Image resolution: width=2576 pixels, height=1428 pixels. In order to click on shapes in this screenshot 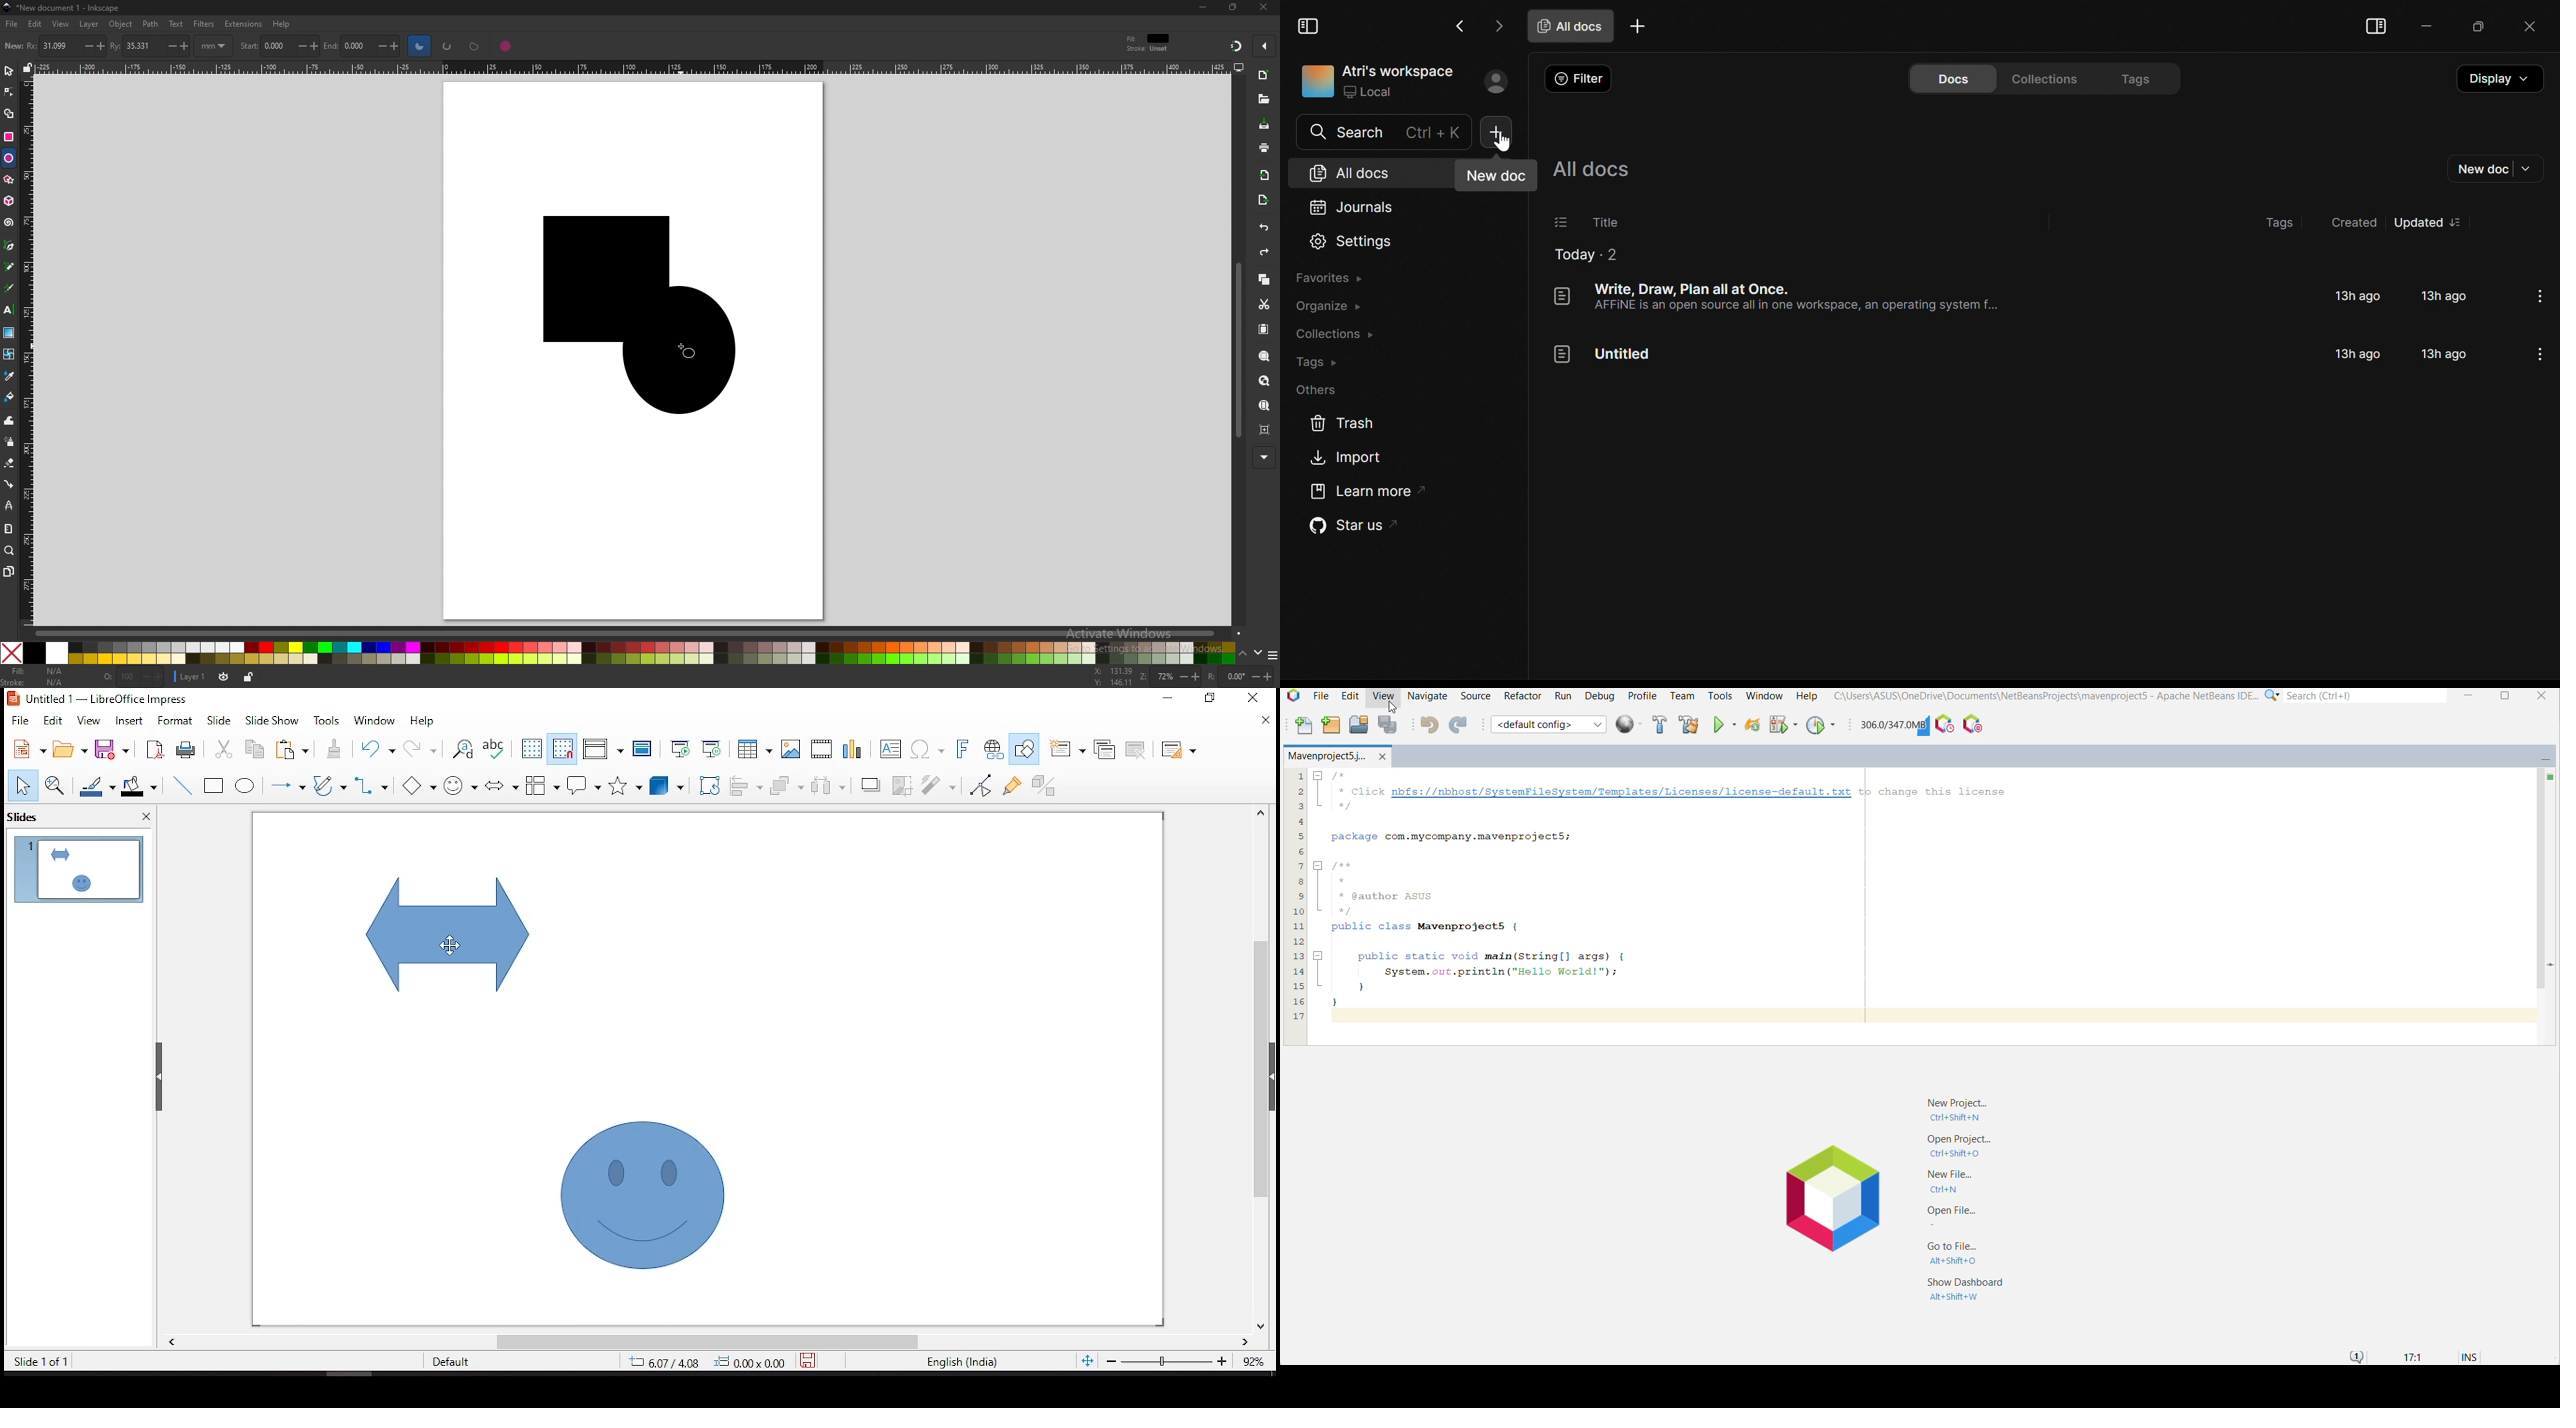, I will do `click(625, 315)`.